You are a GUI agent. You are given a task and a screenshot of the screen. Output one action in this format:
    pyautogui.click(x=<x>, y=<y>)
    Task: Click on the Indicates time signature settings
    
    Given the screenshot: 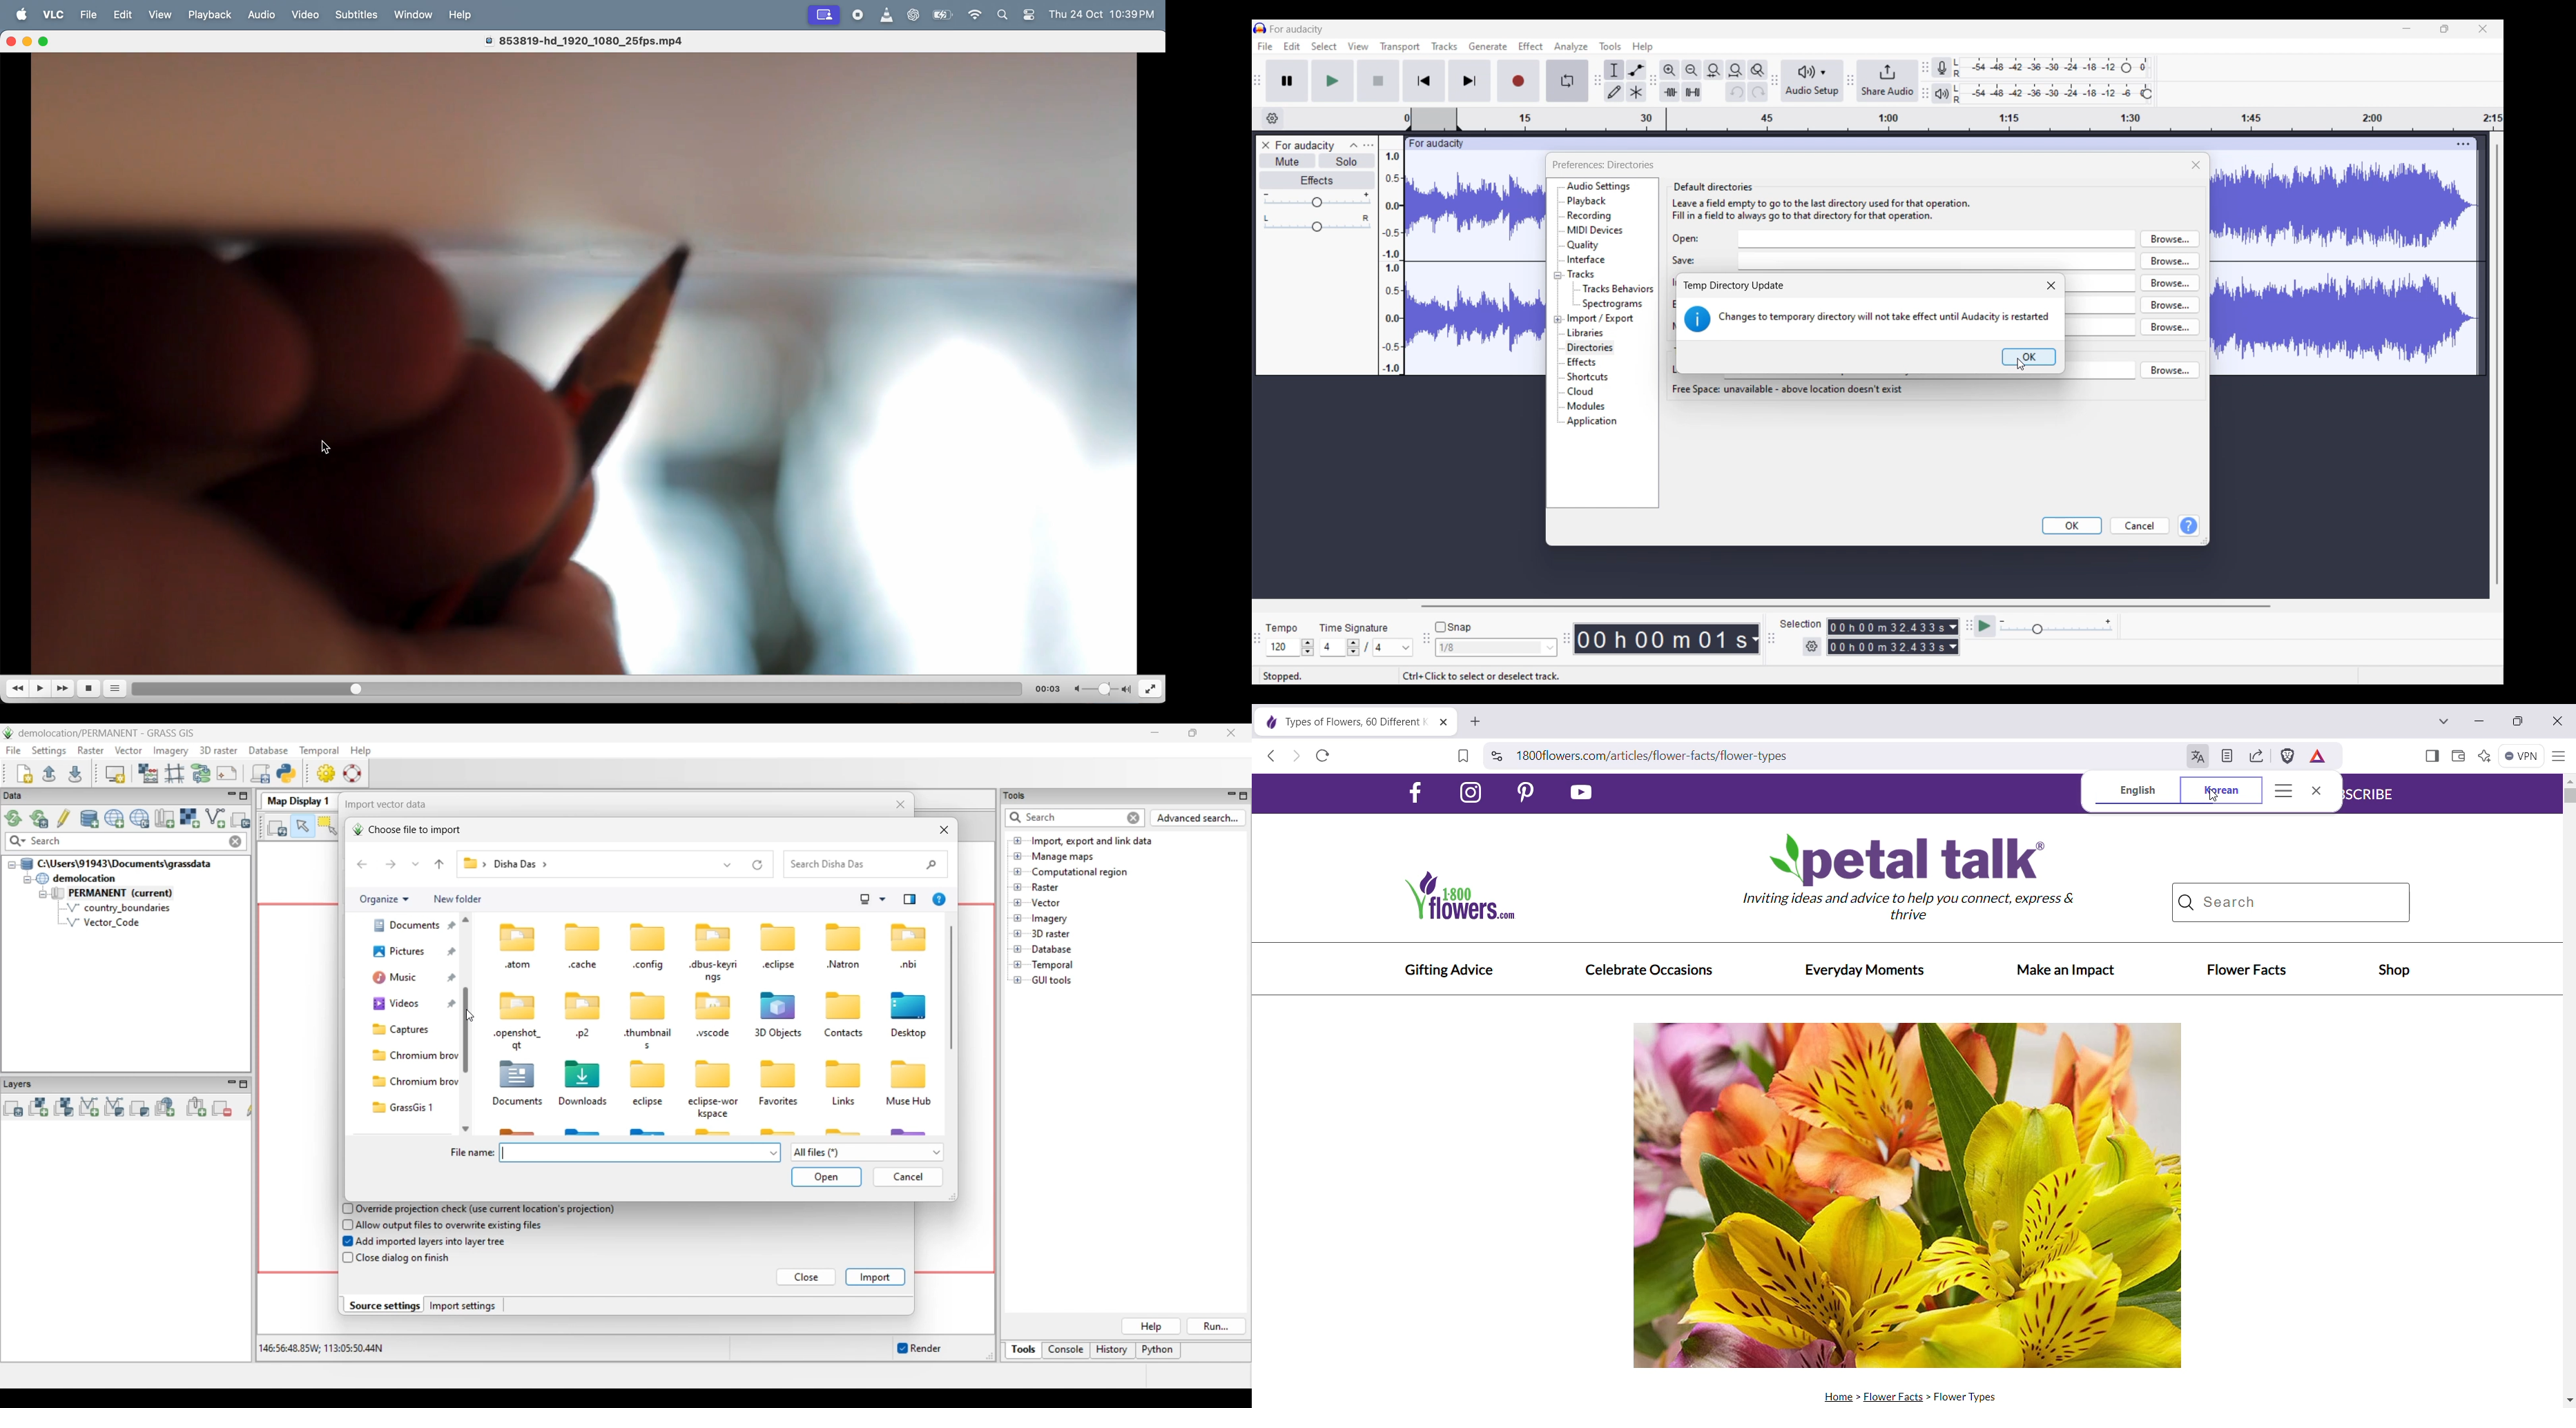 What is the action you would take?
    pyautogui.click(x=1354, y=628)
    